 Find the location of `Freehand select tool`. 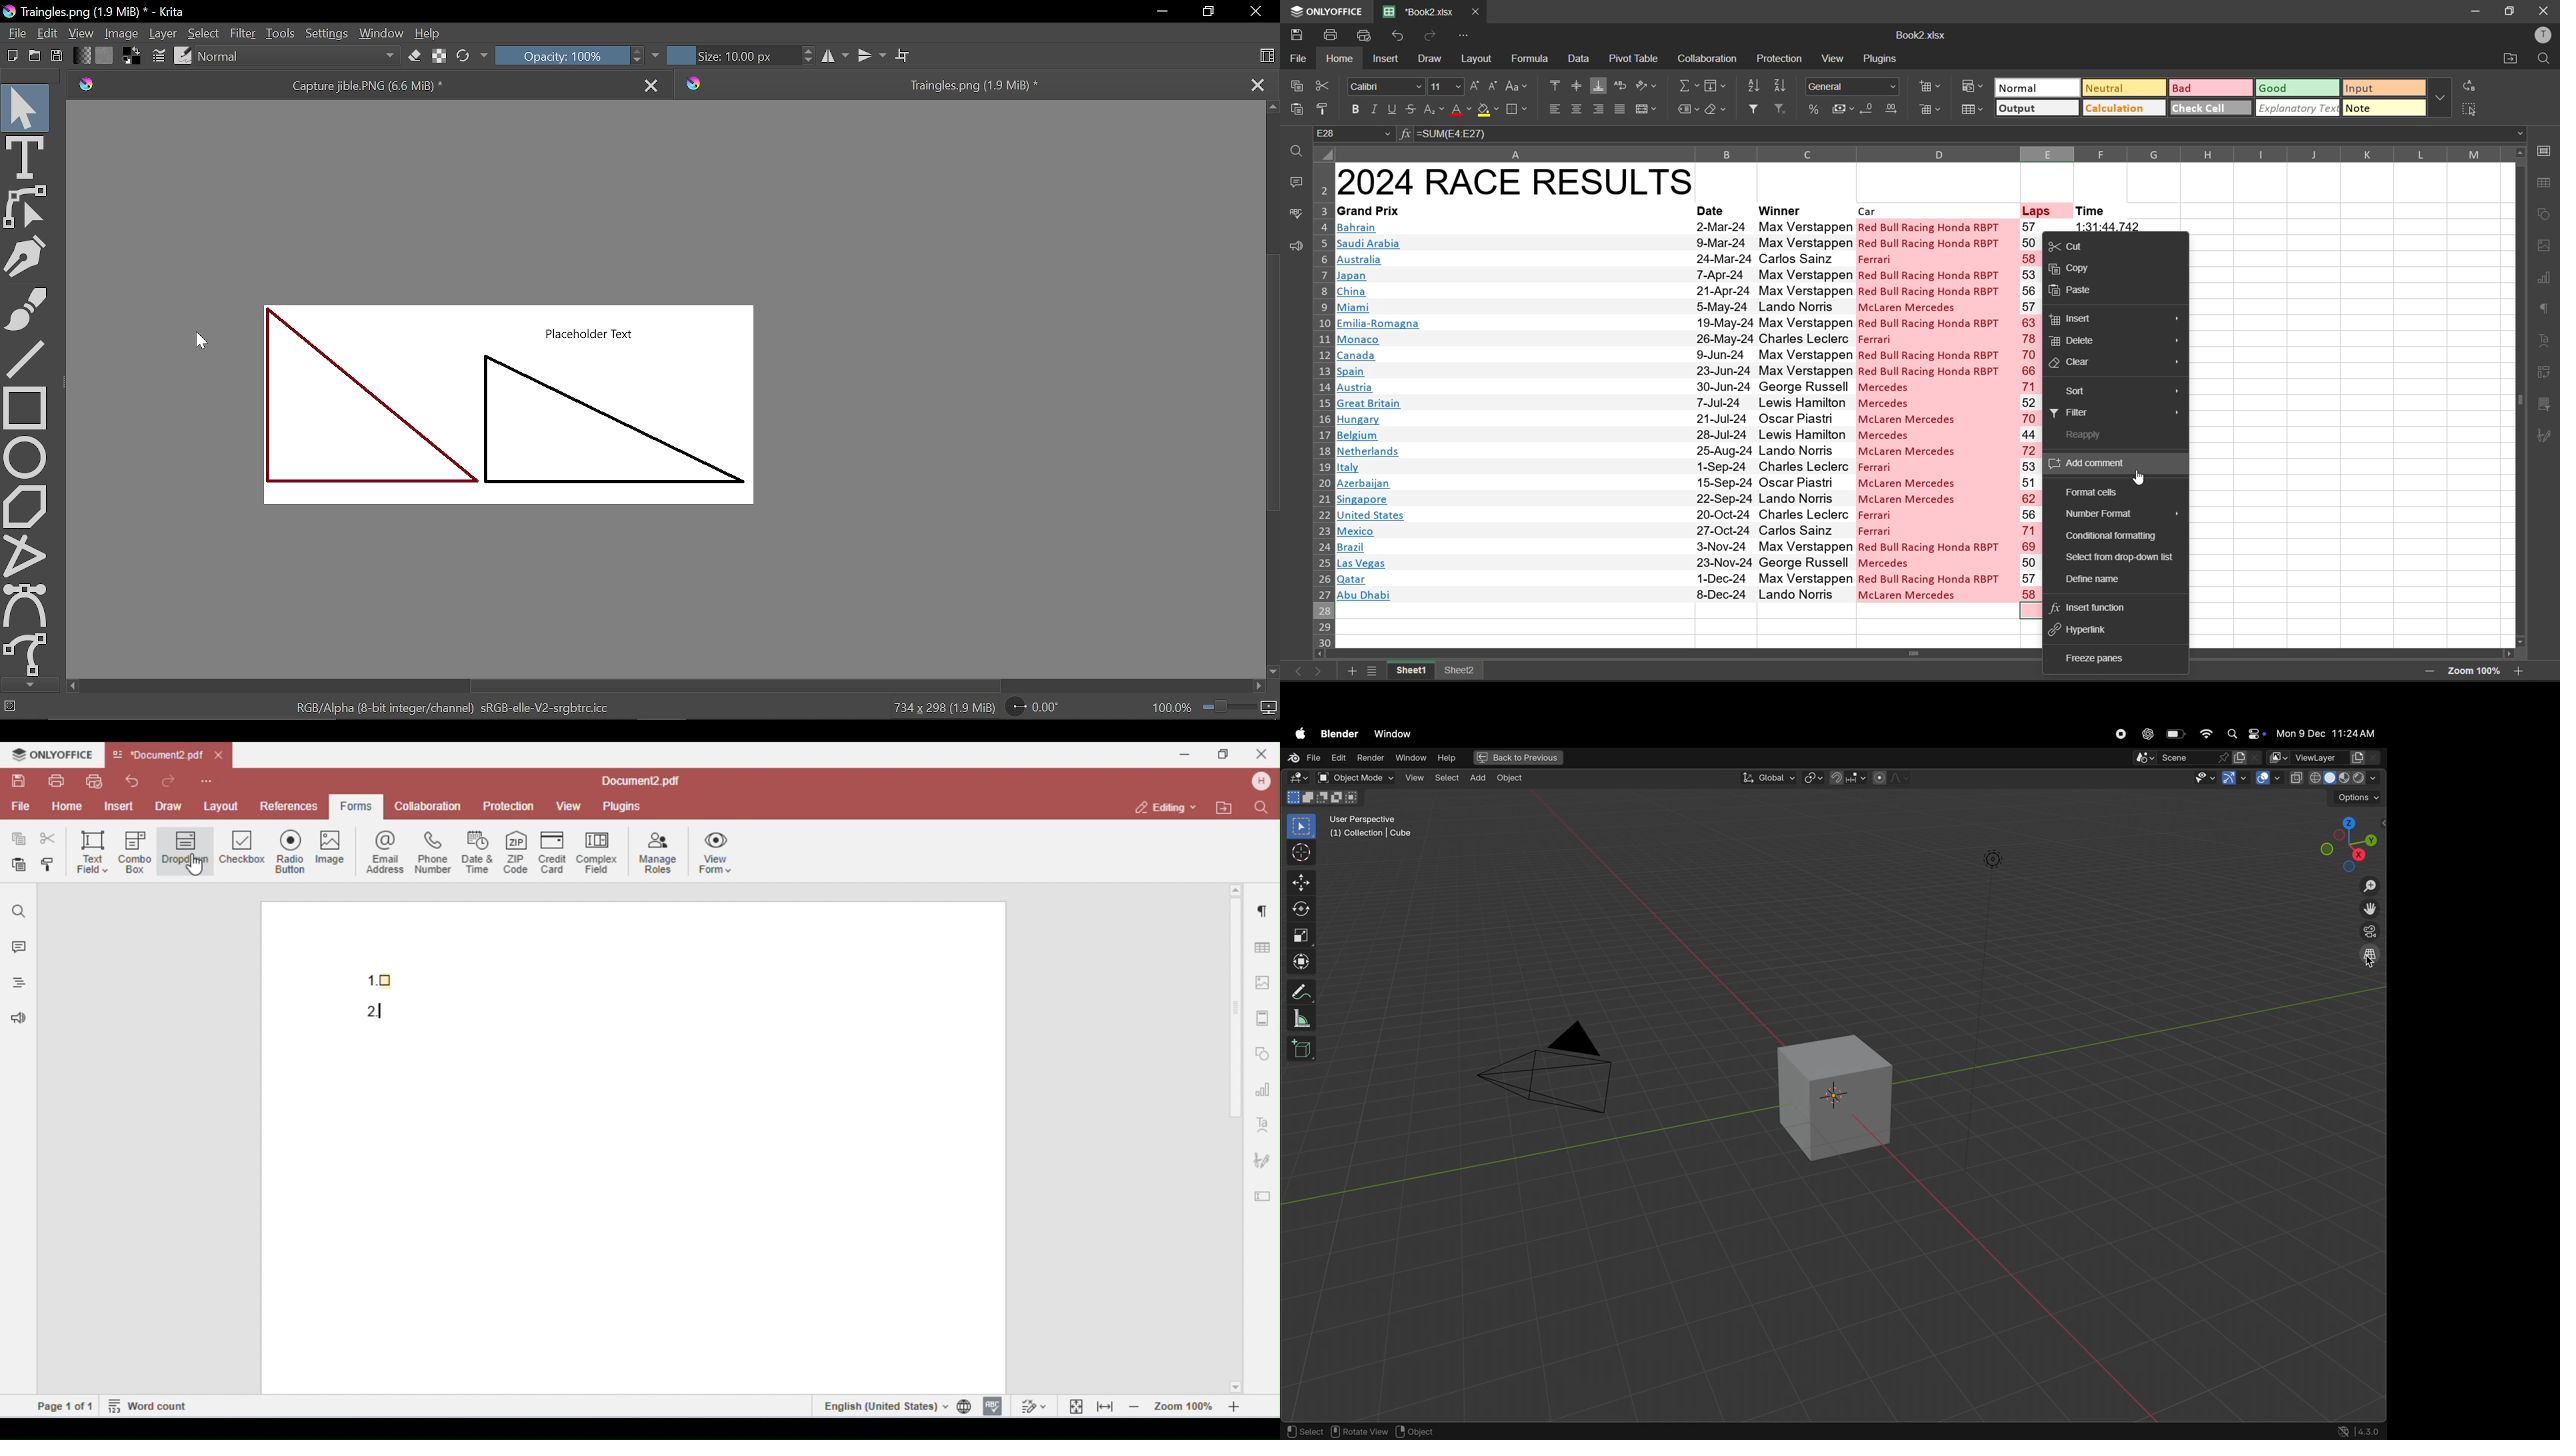

Freehand select tool is located at coordinates (27, 655).